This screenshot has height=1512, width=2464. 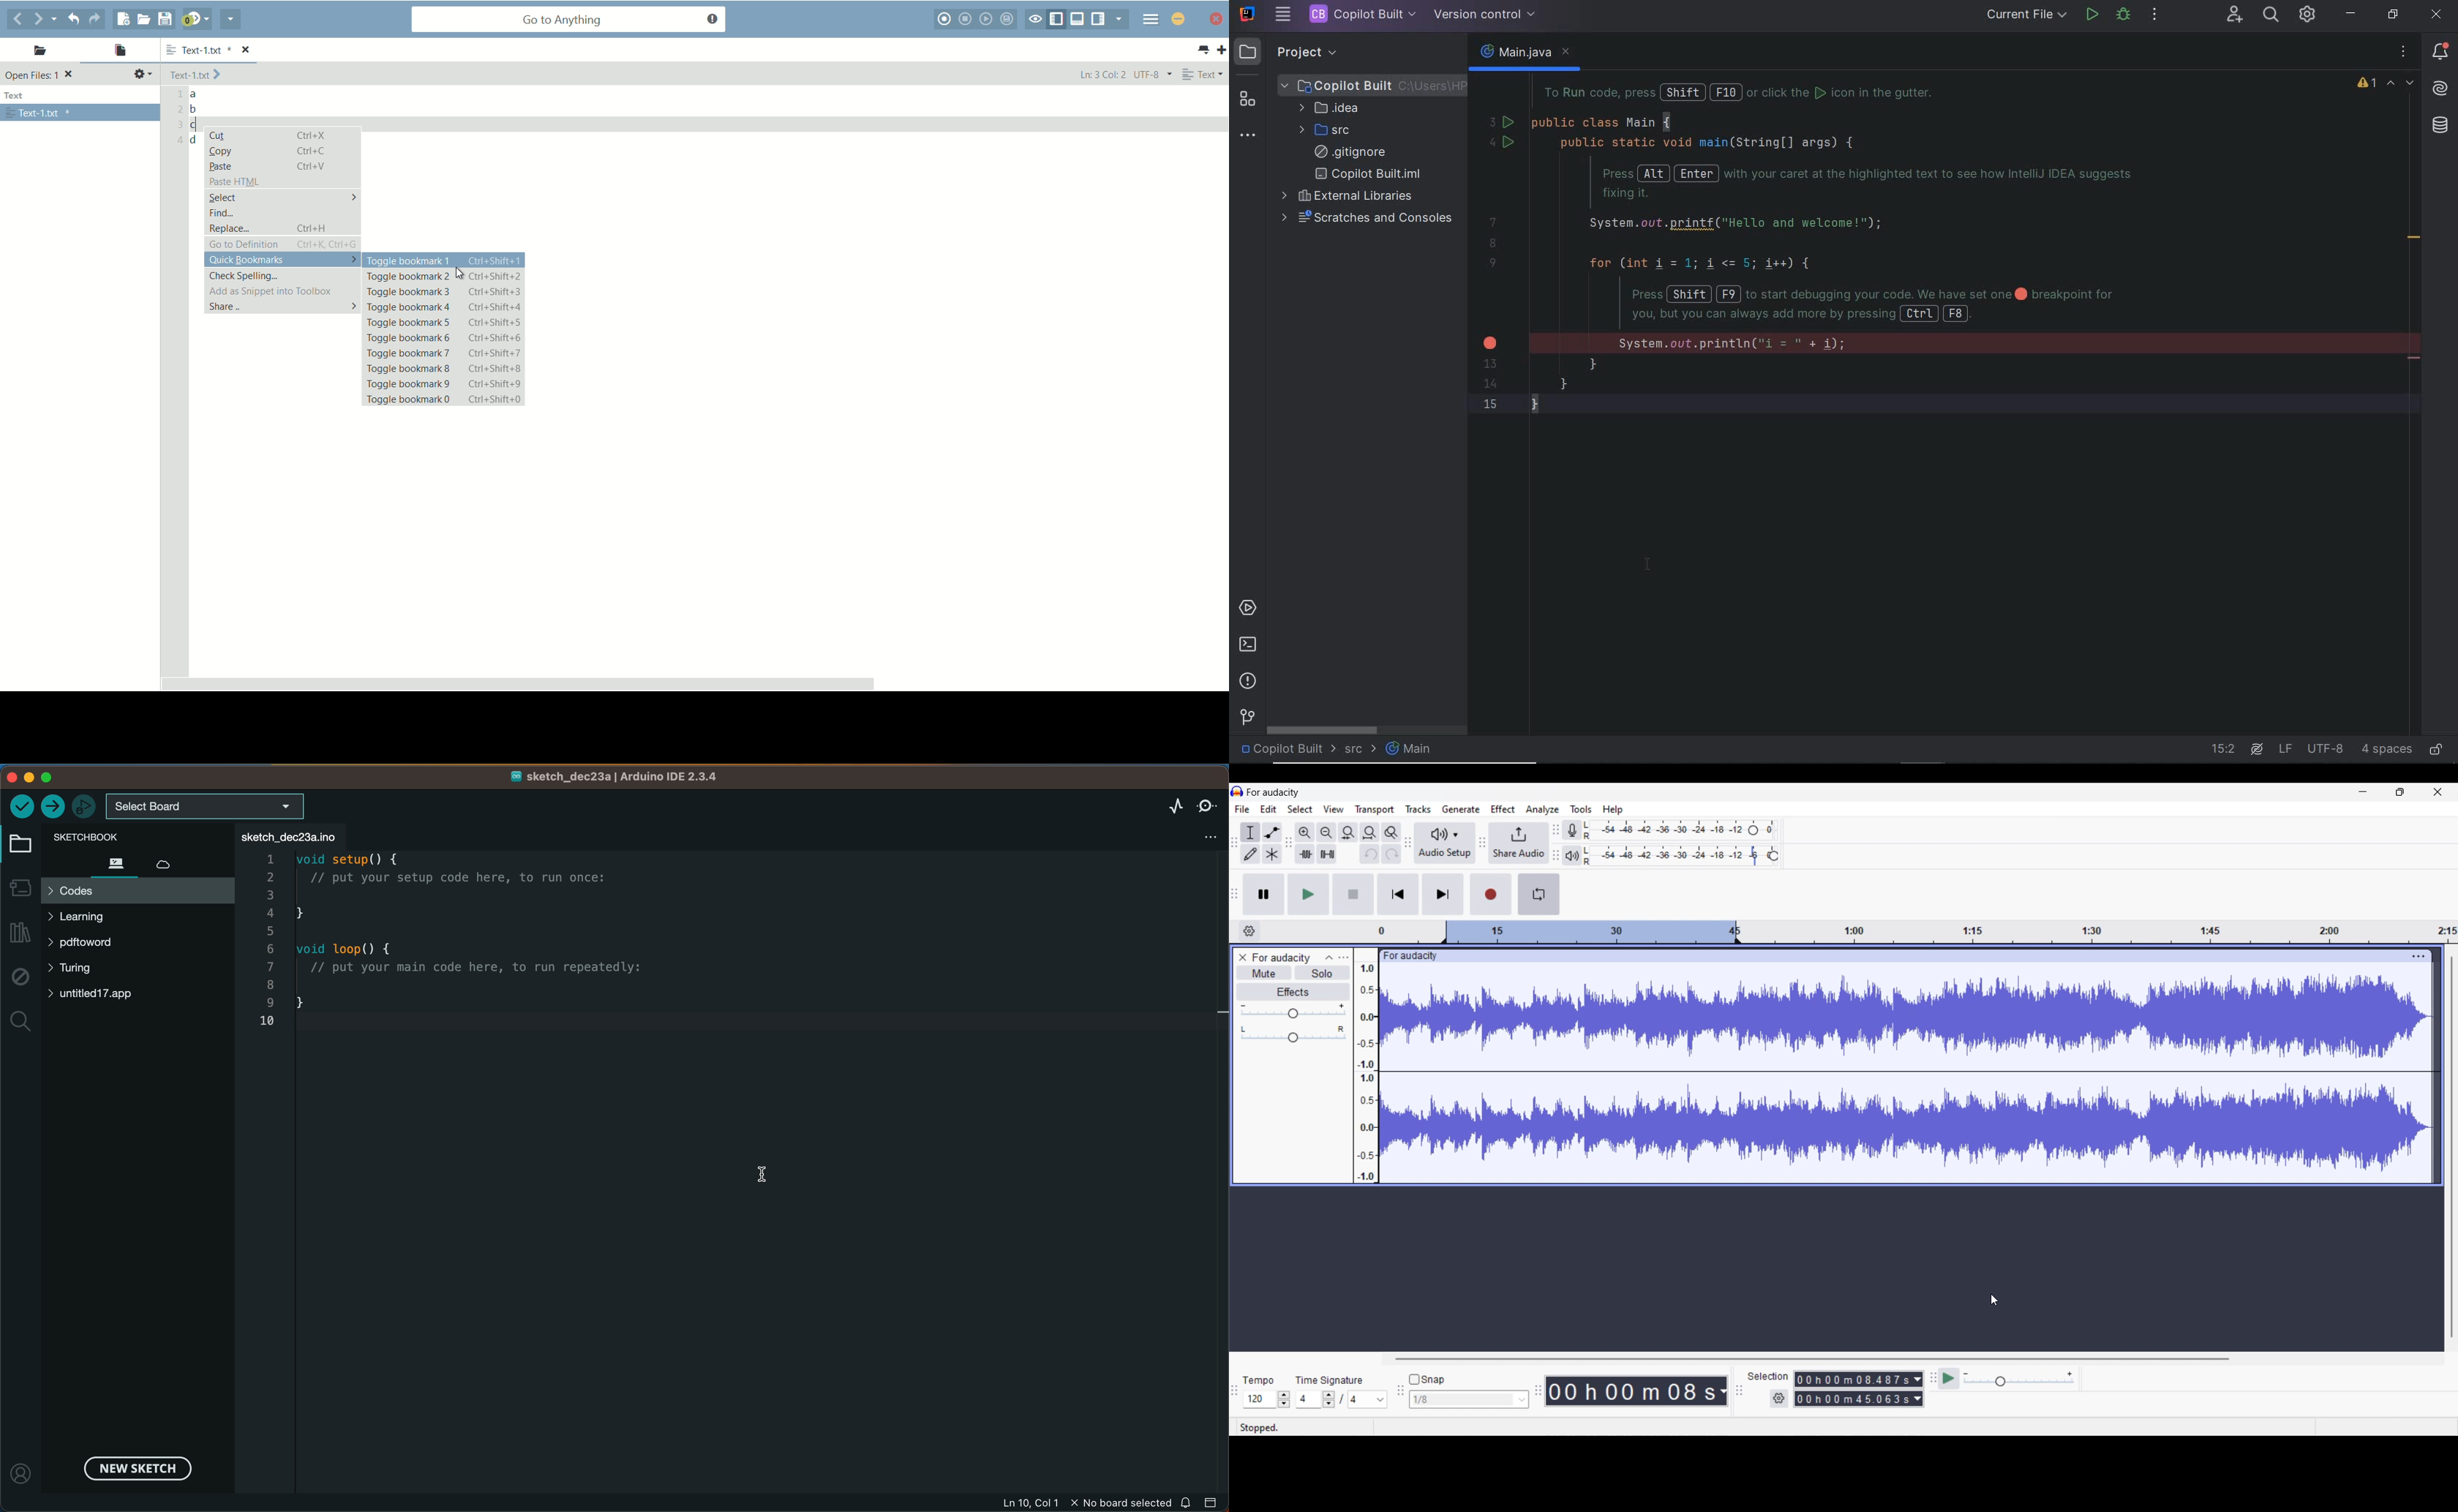 What do you see at coordinates (1392, 853) in the screenshot?
I see `Redo` at bounding box center [1392, 853].